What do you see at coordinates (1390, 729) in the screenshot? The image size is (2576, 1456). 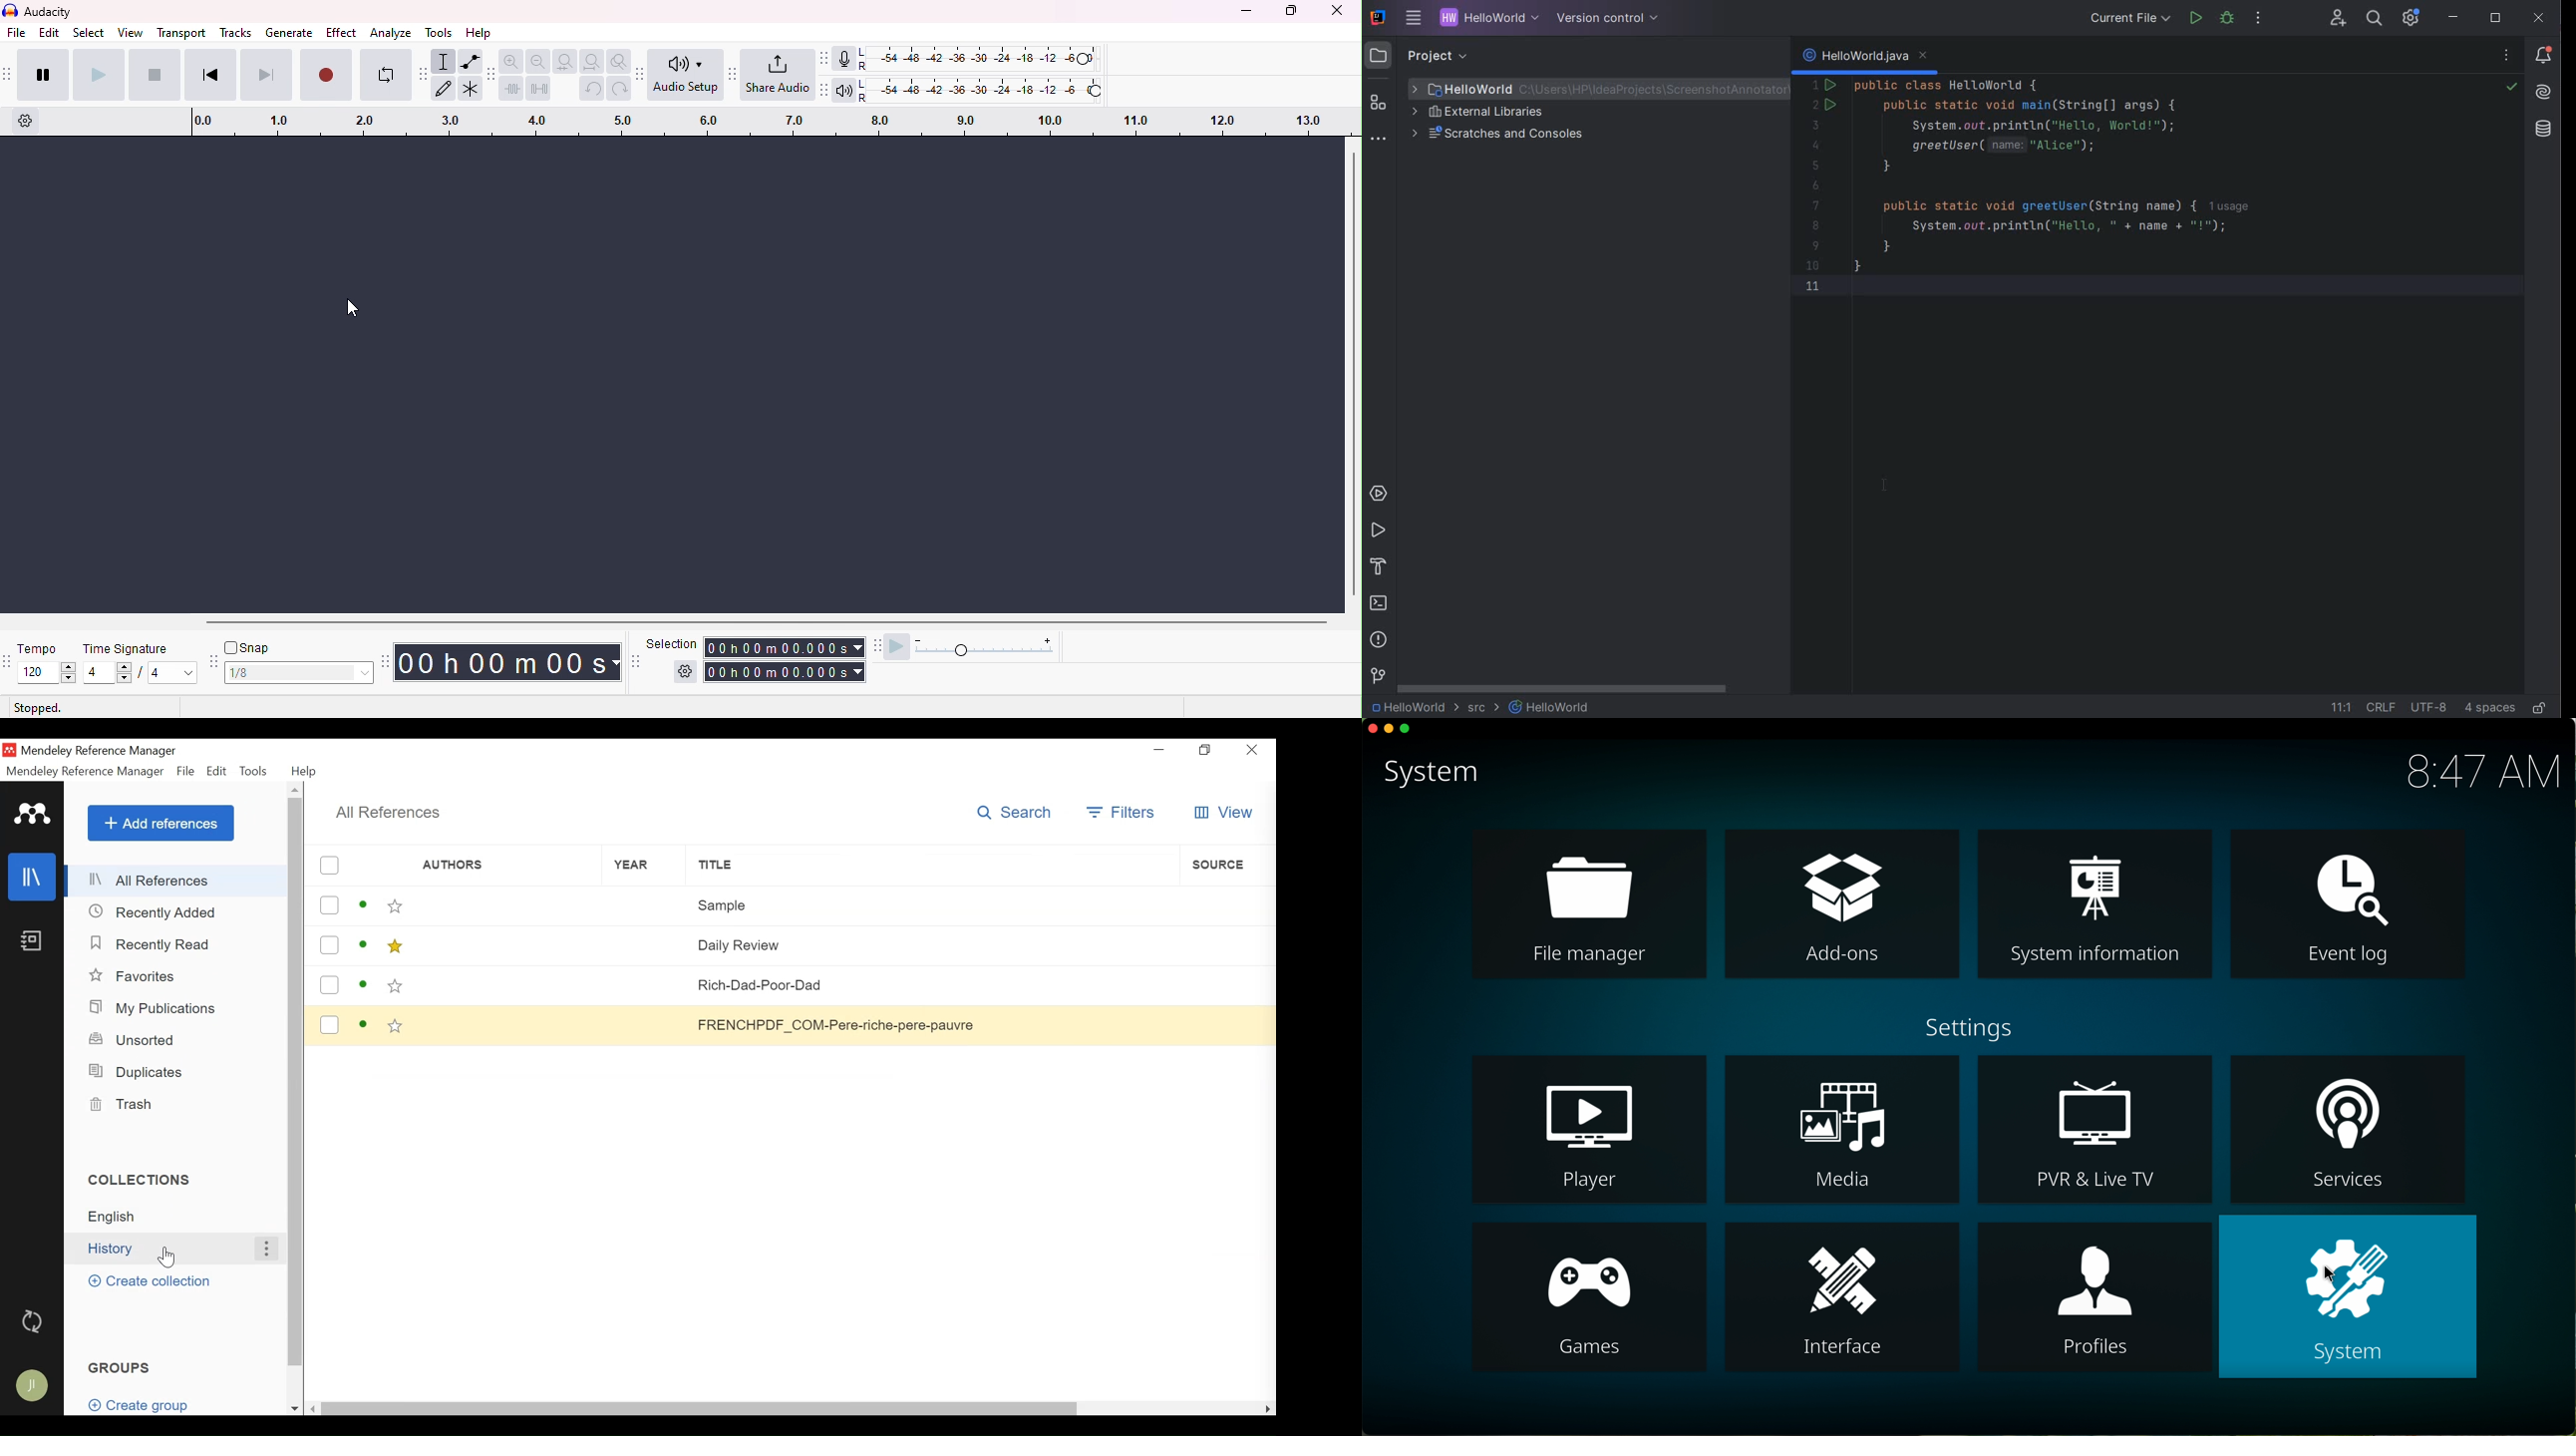 I see `minimize program` at bounding box center [1390, 729].